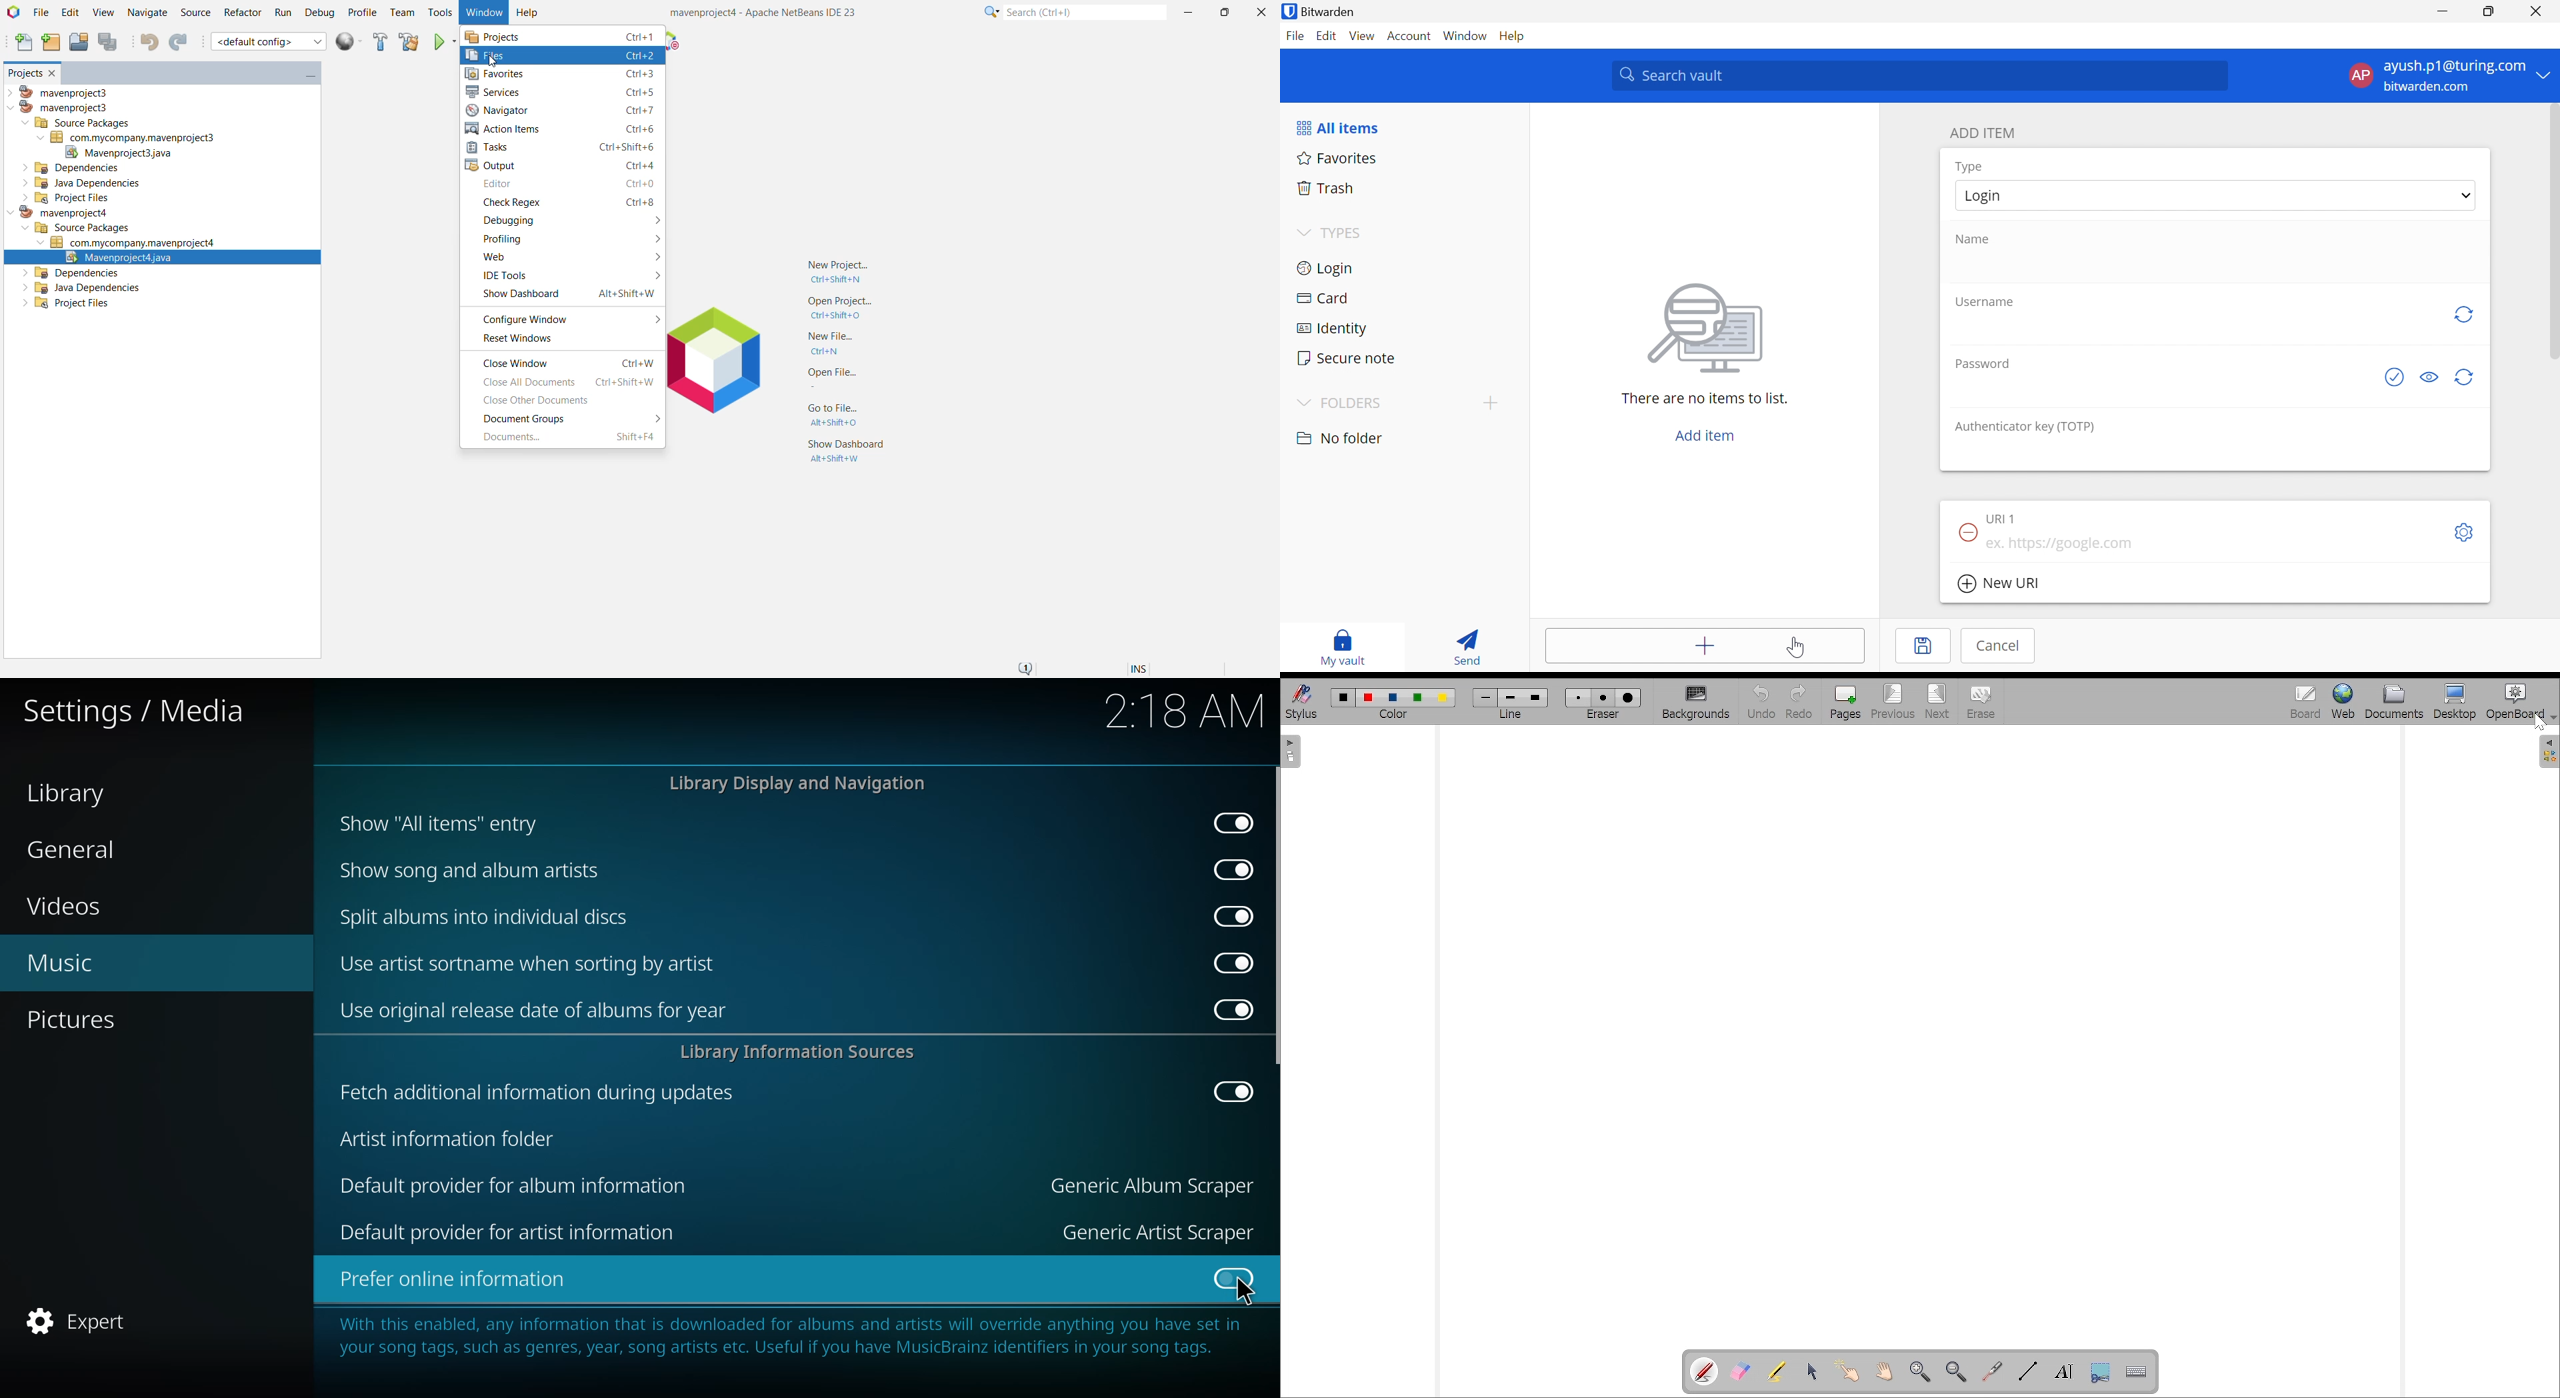 The height and width of the screenshot is (1400, 2576). Describe the element at coordinates (1327, 269) in the screenshot. I see `Login` at that location.